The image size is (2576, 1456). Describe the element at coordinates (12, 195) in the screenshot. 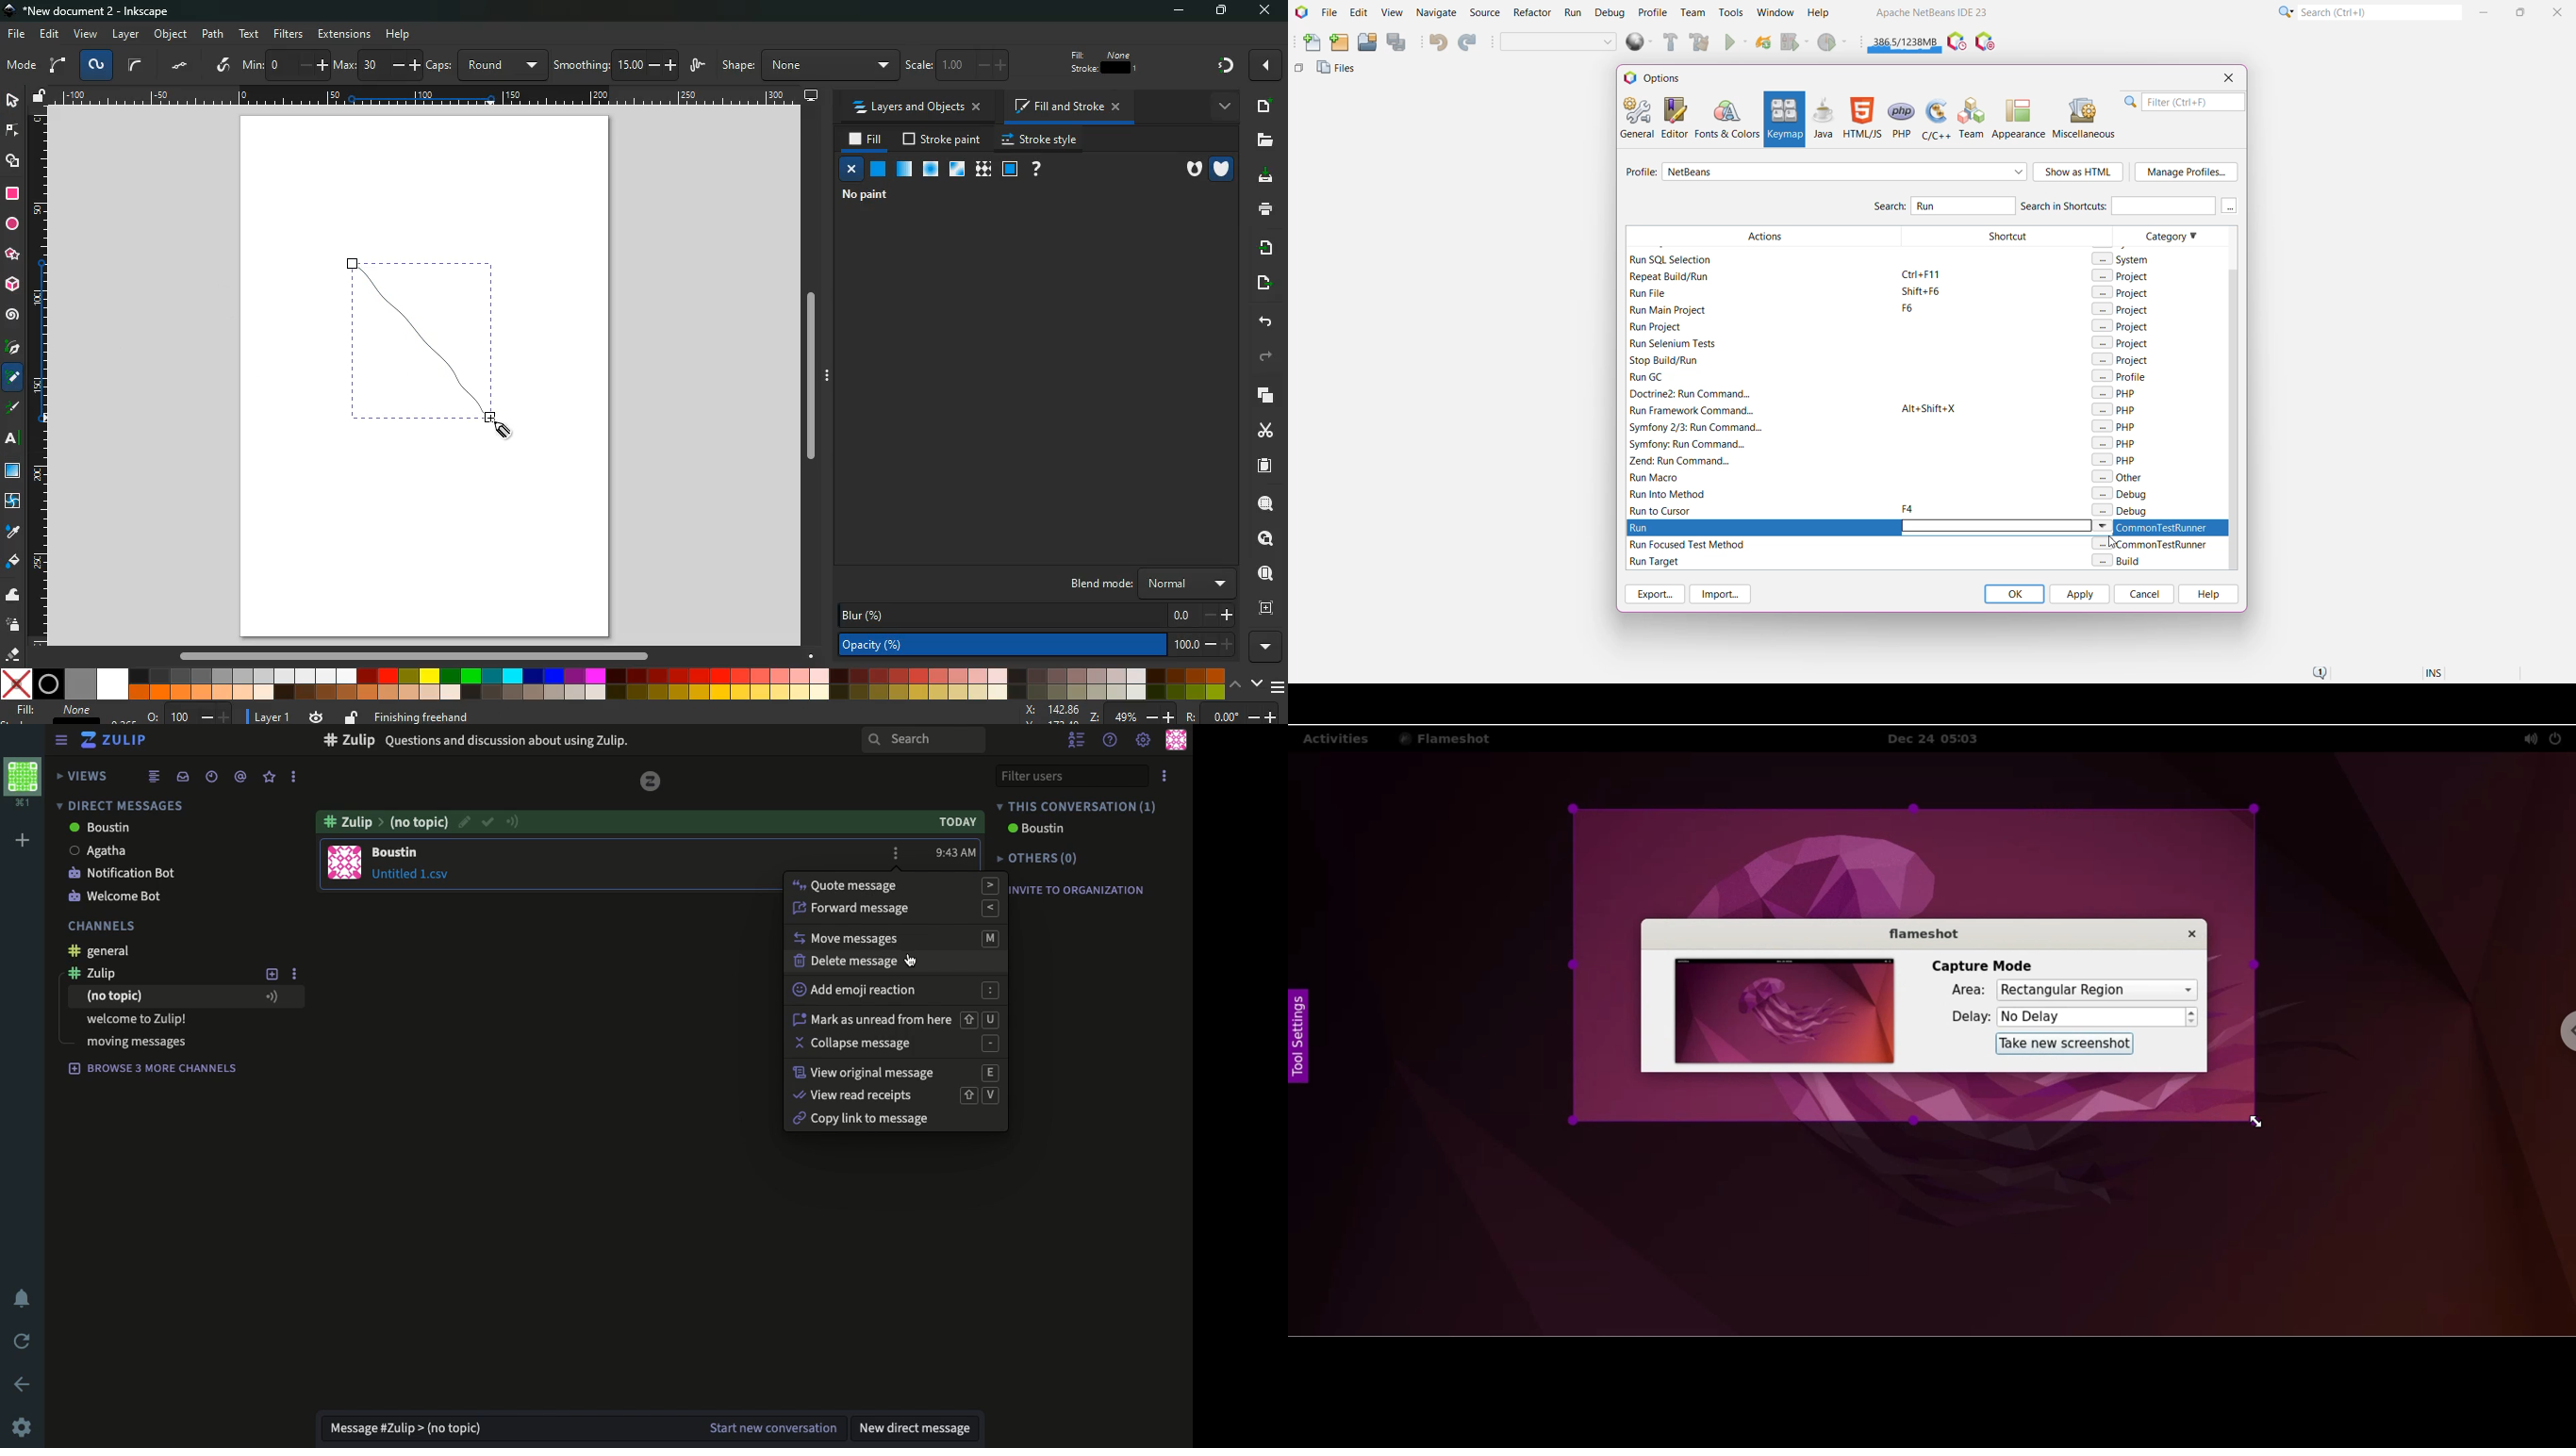

I see `rectangle` at that location.